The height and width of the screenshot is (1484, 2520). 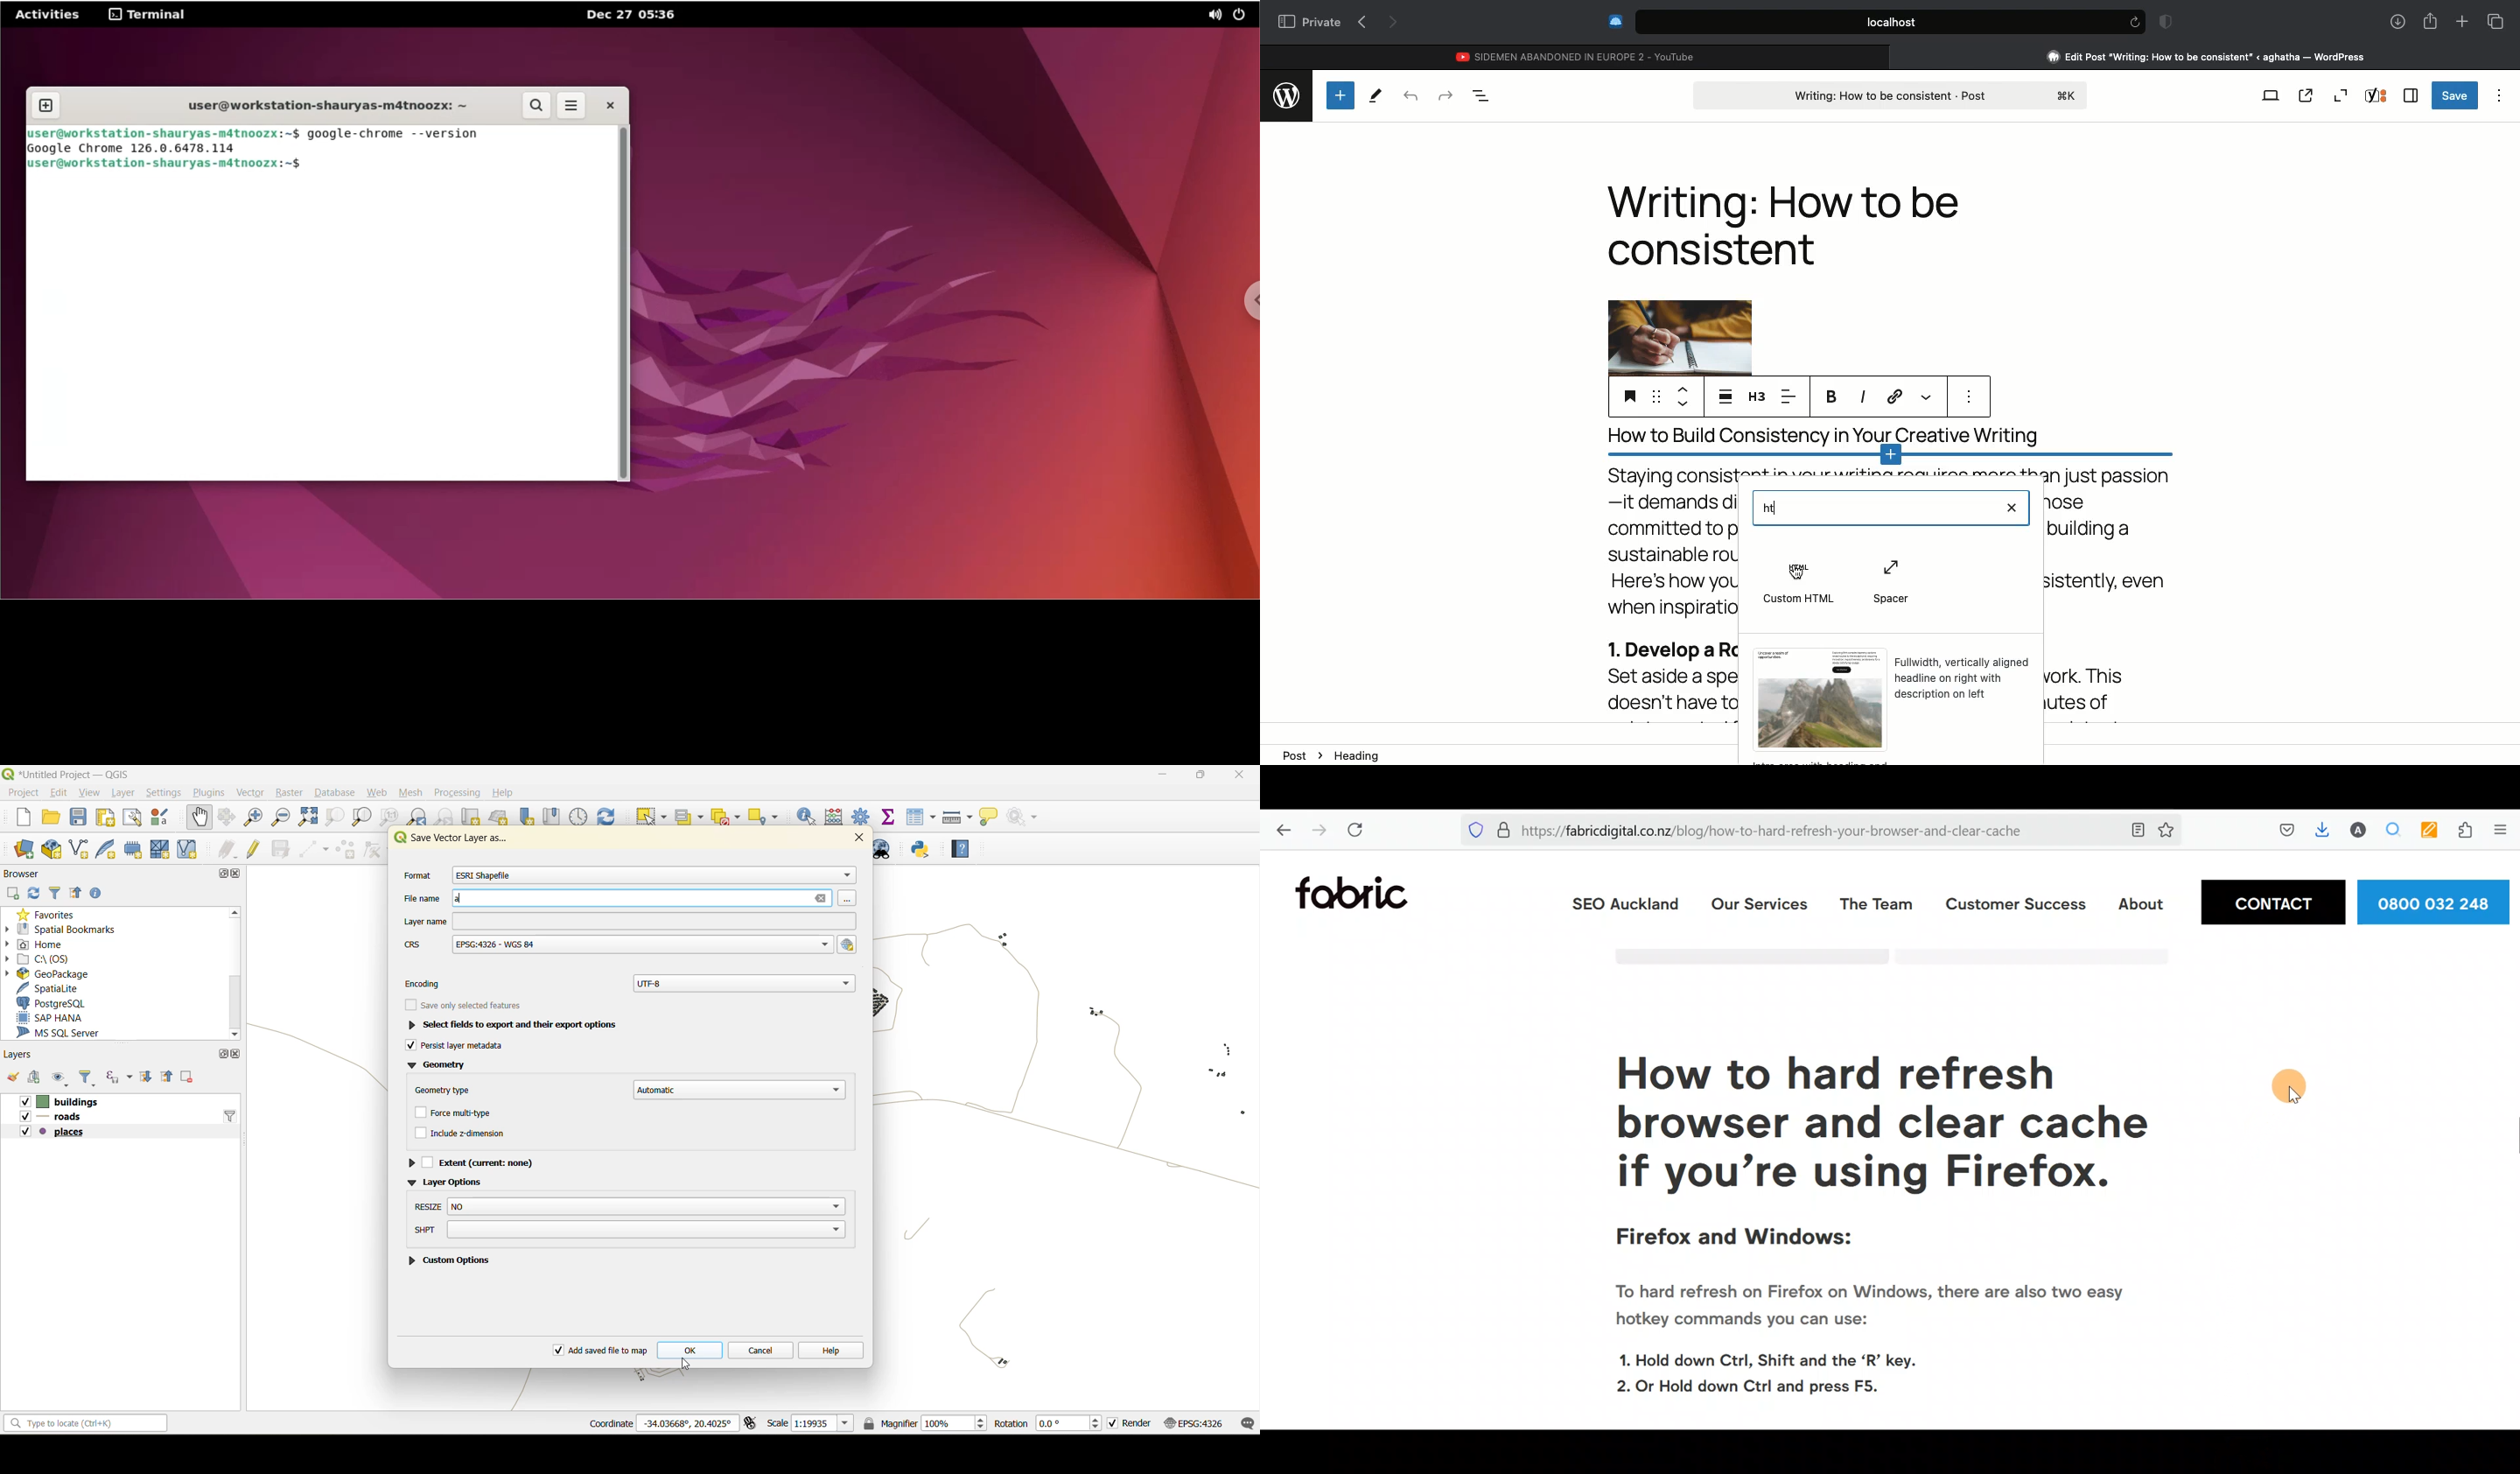 What do you see at coordinates (1972, 398) in the screenshot?
I see `more options` at bounding box center [1972, 398].